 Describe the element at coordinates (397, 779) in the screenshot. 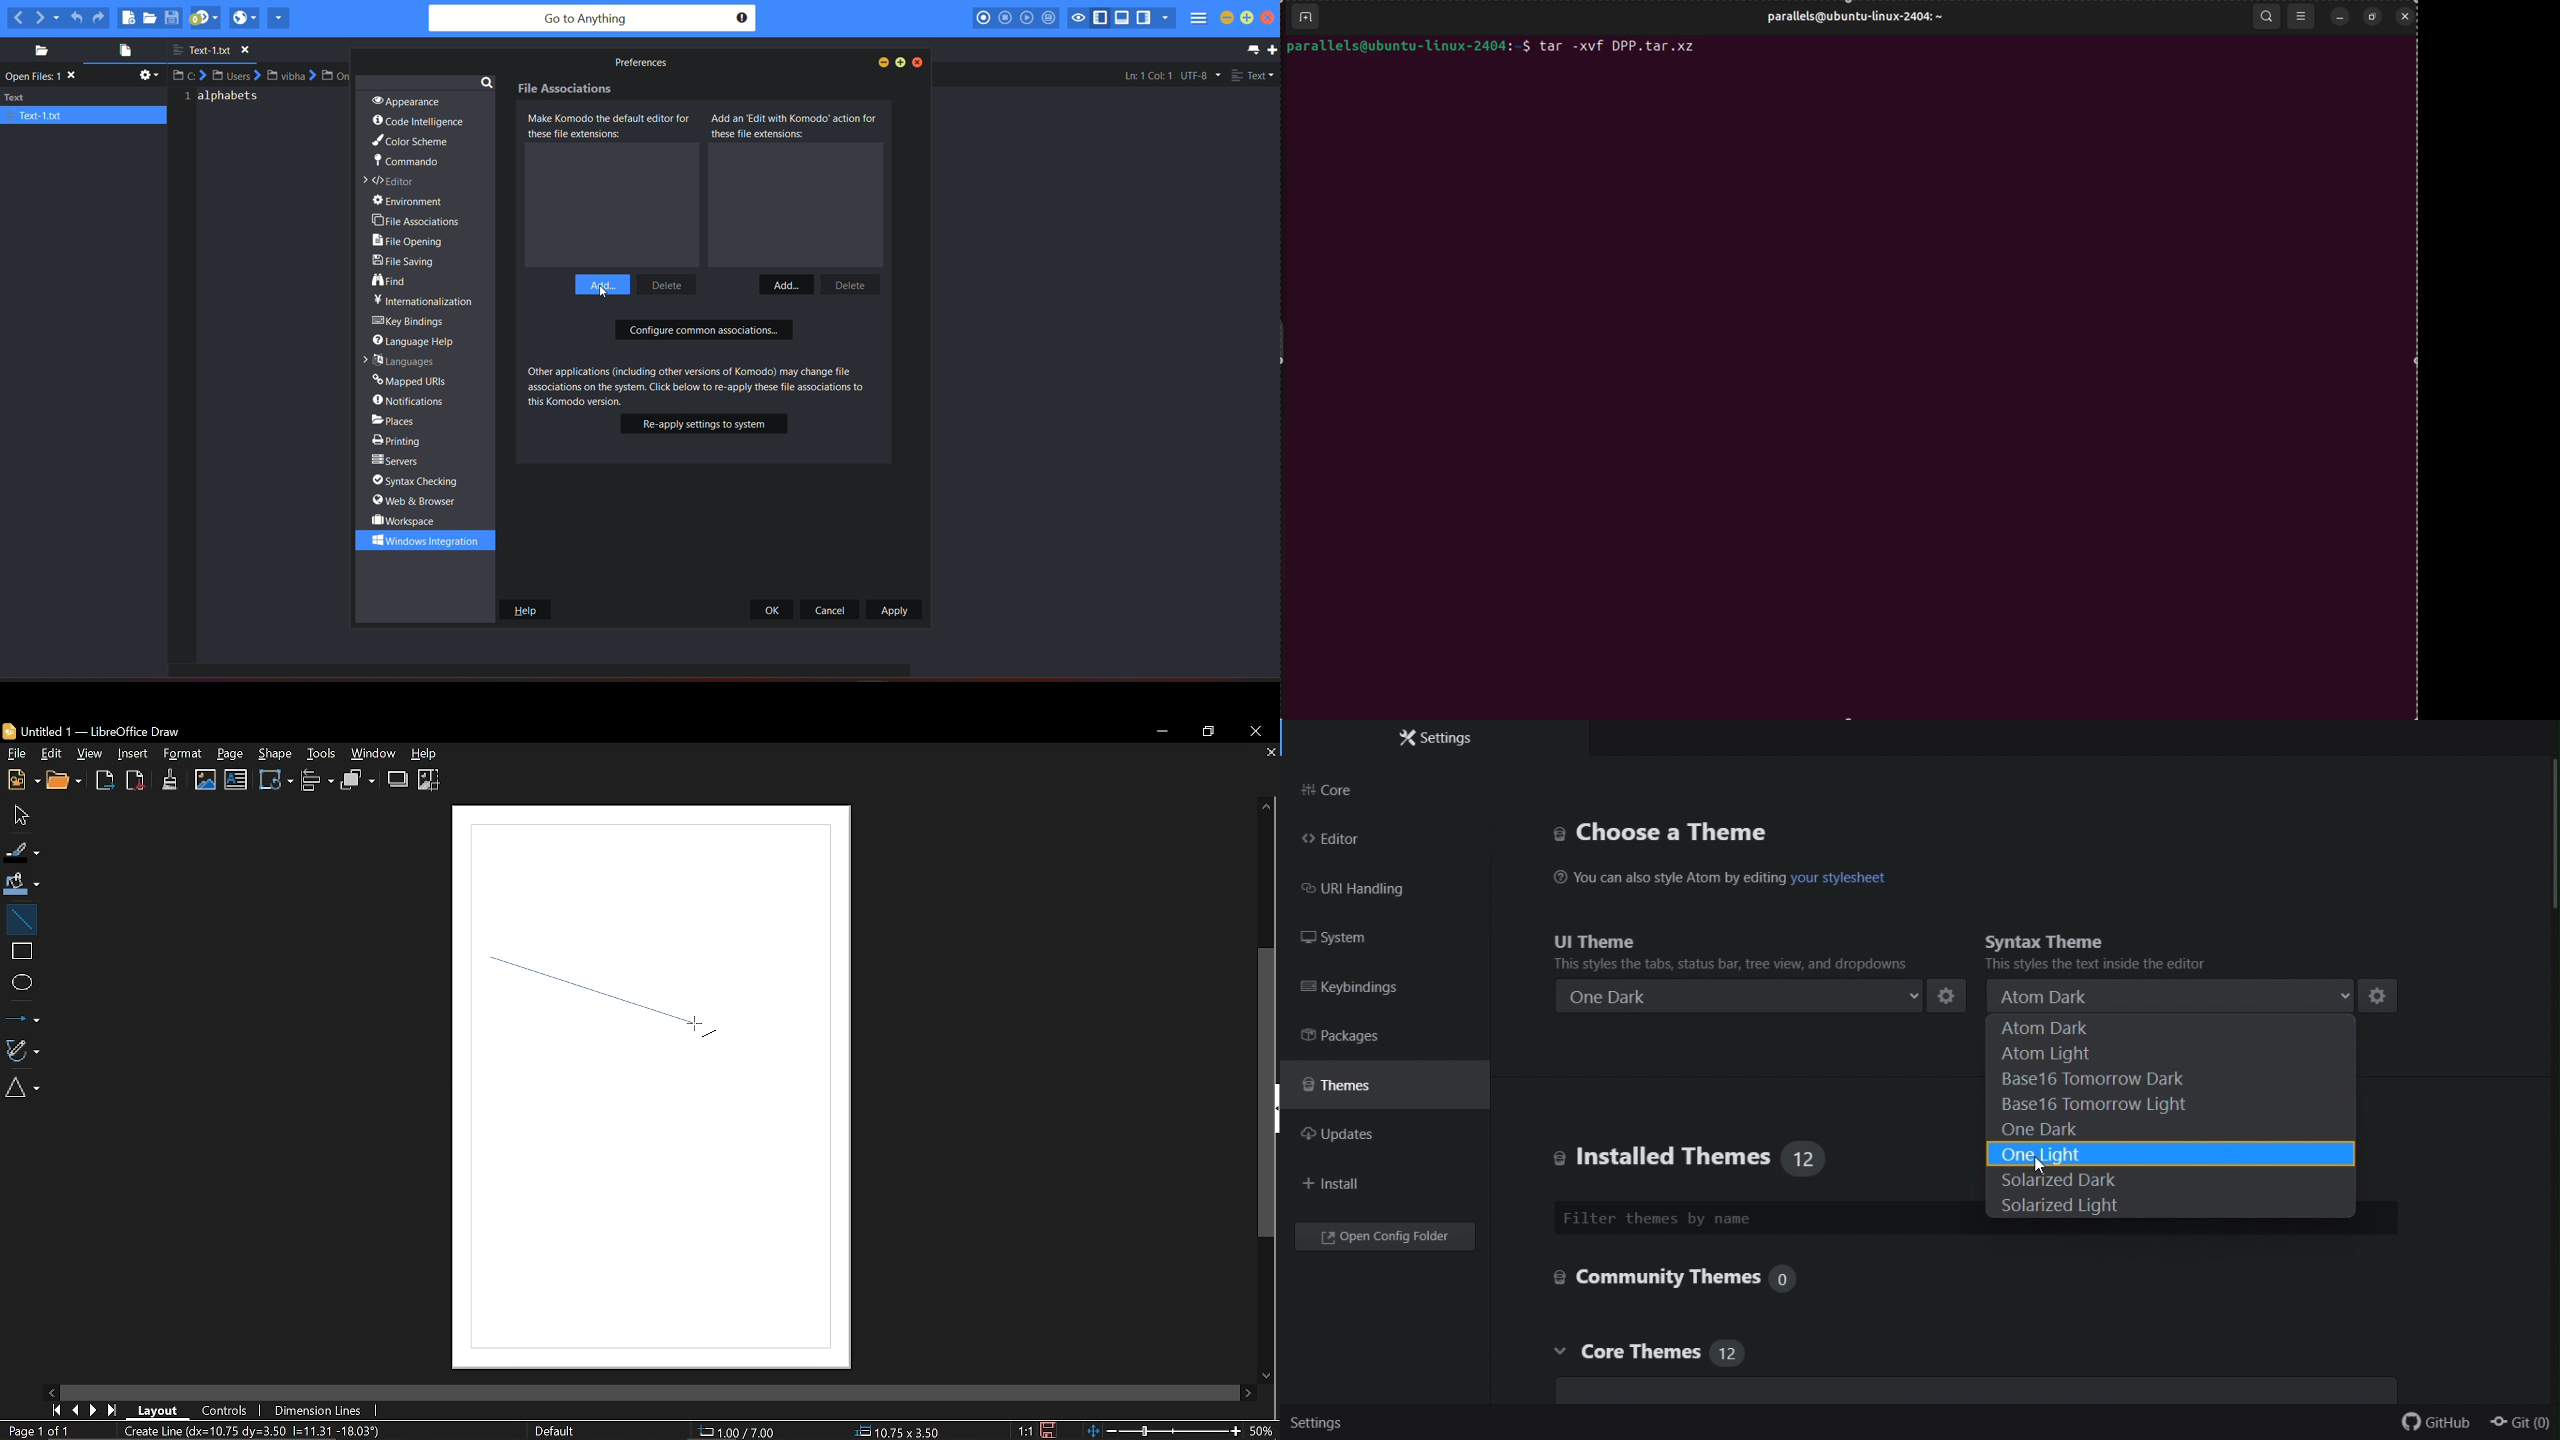

I see `Shadow` at that location.